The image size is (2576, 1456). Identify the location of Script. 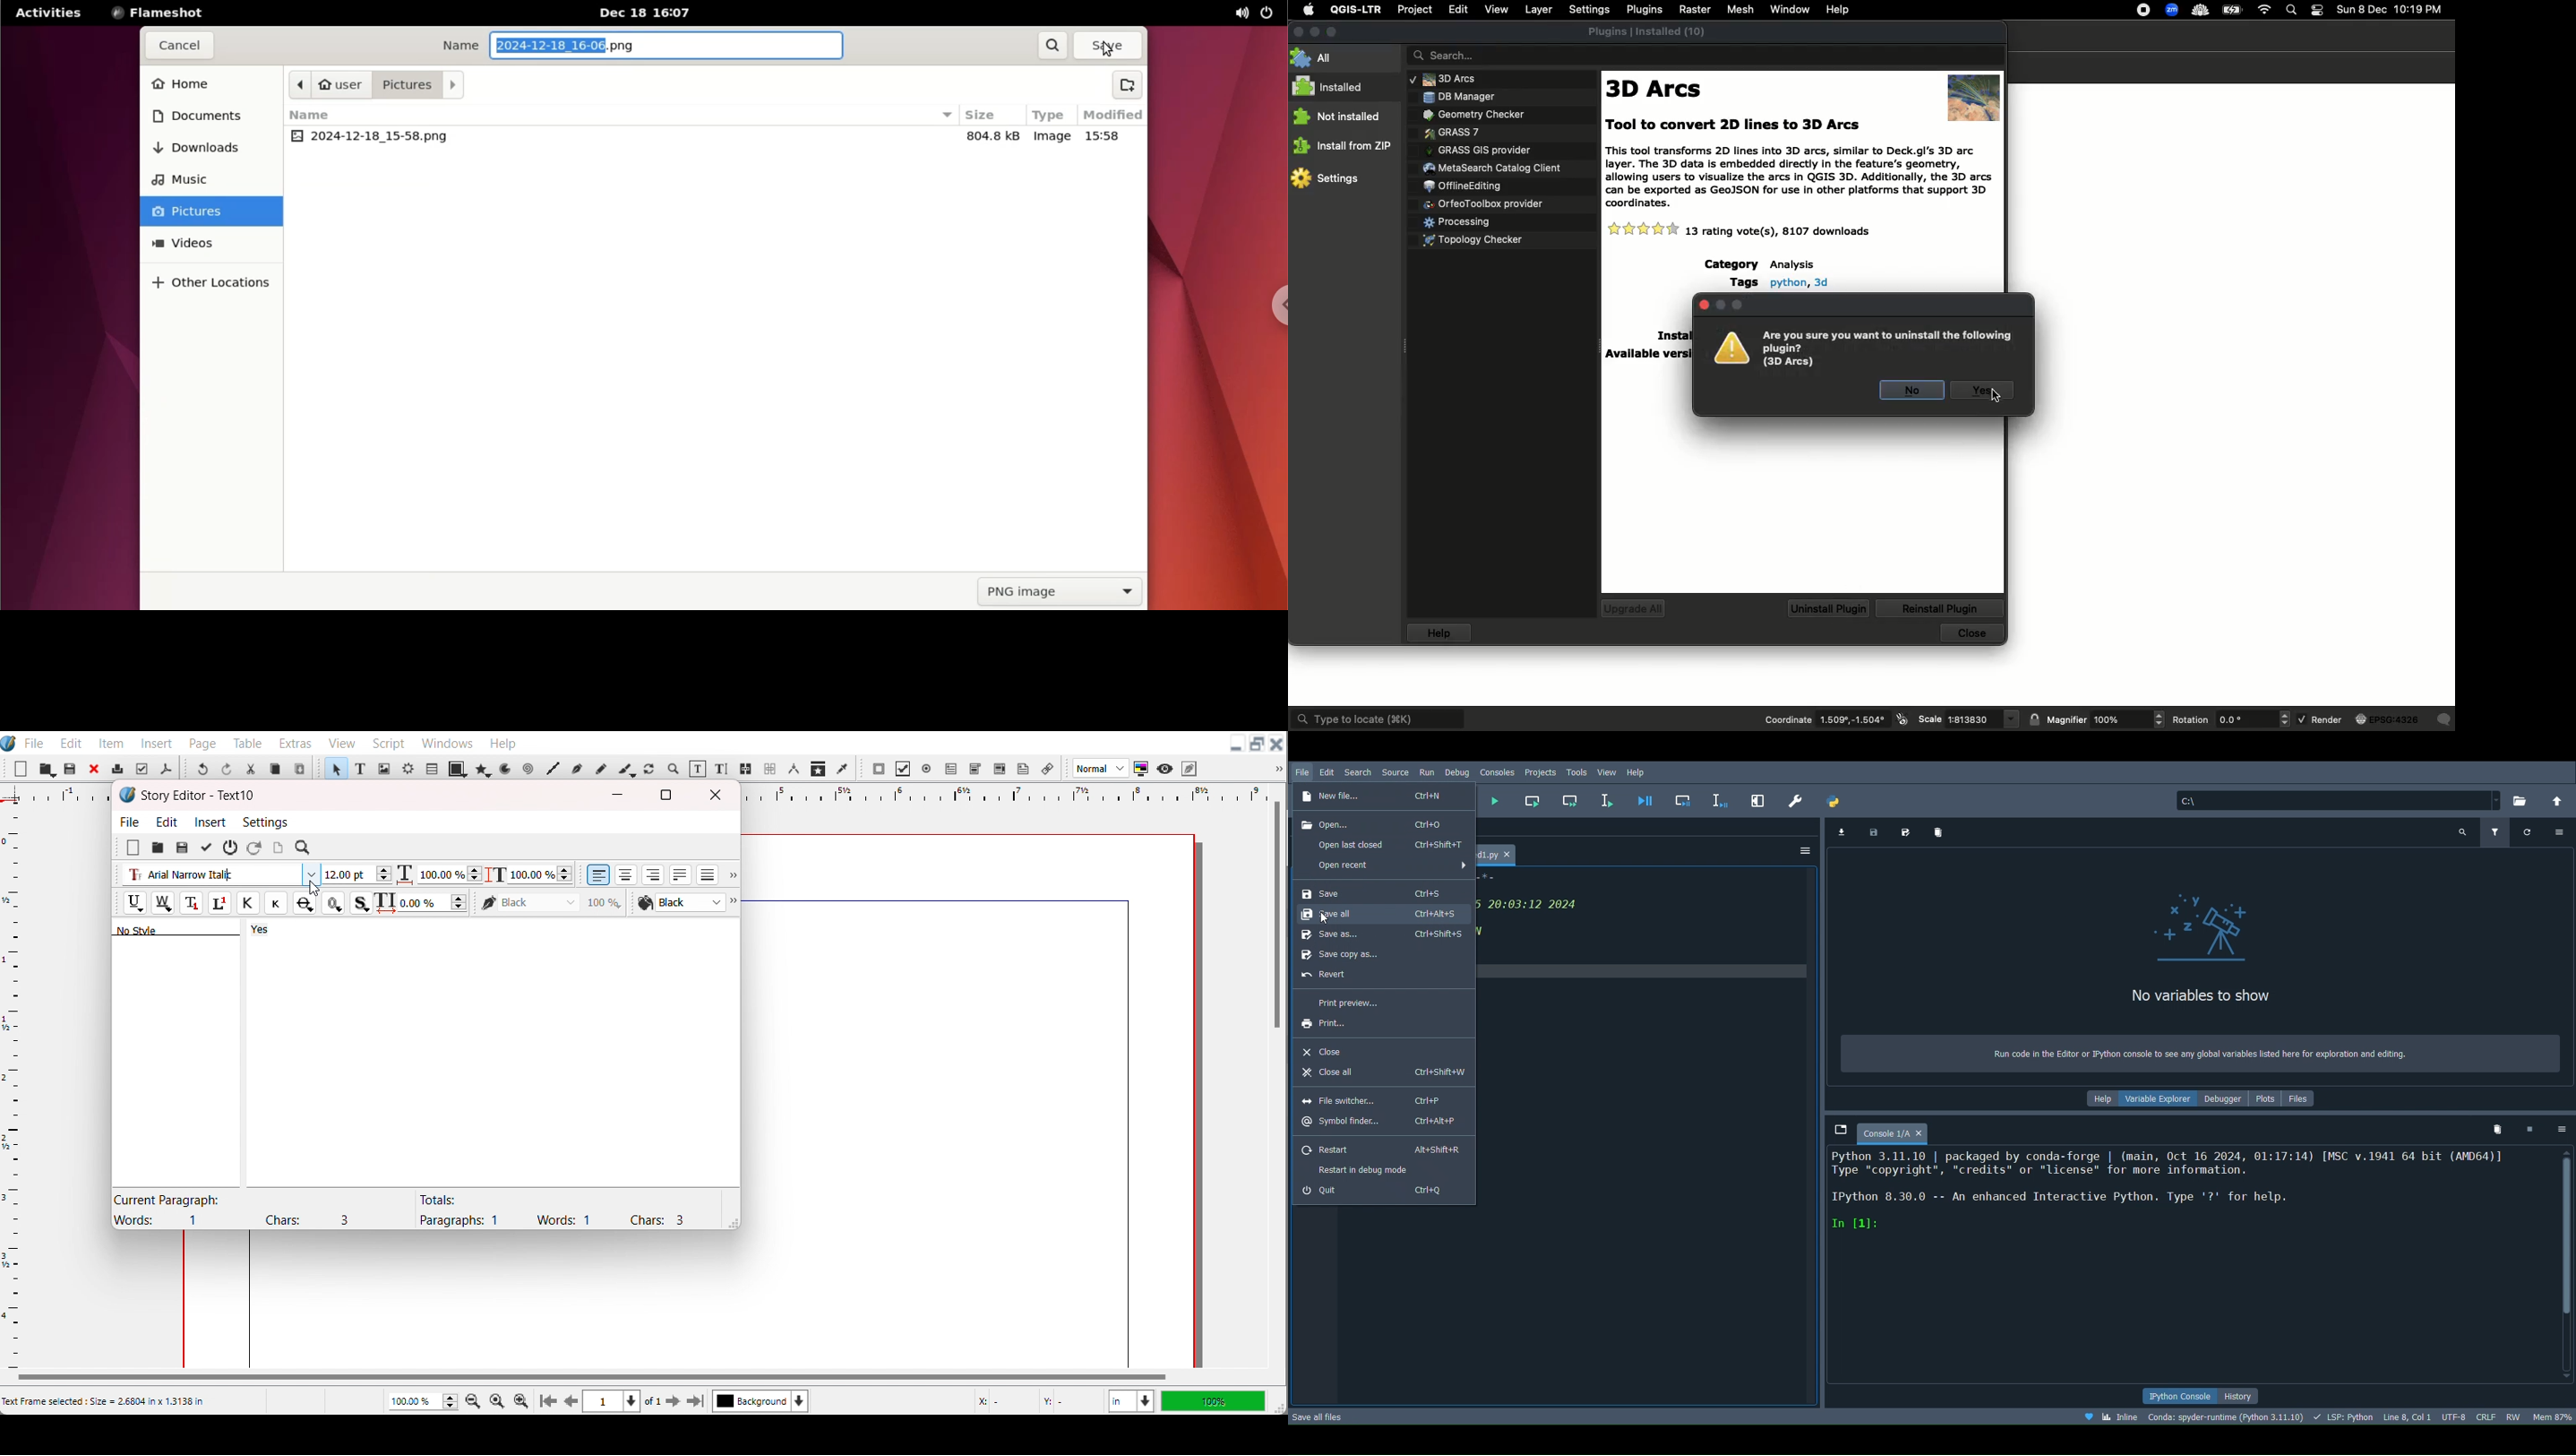
(390, 742).